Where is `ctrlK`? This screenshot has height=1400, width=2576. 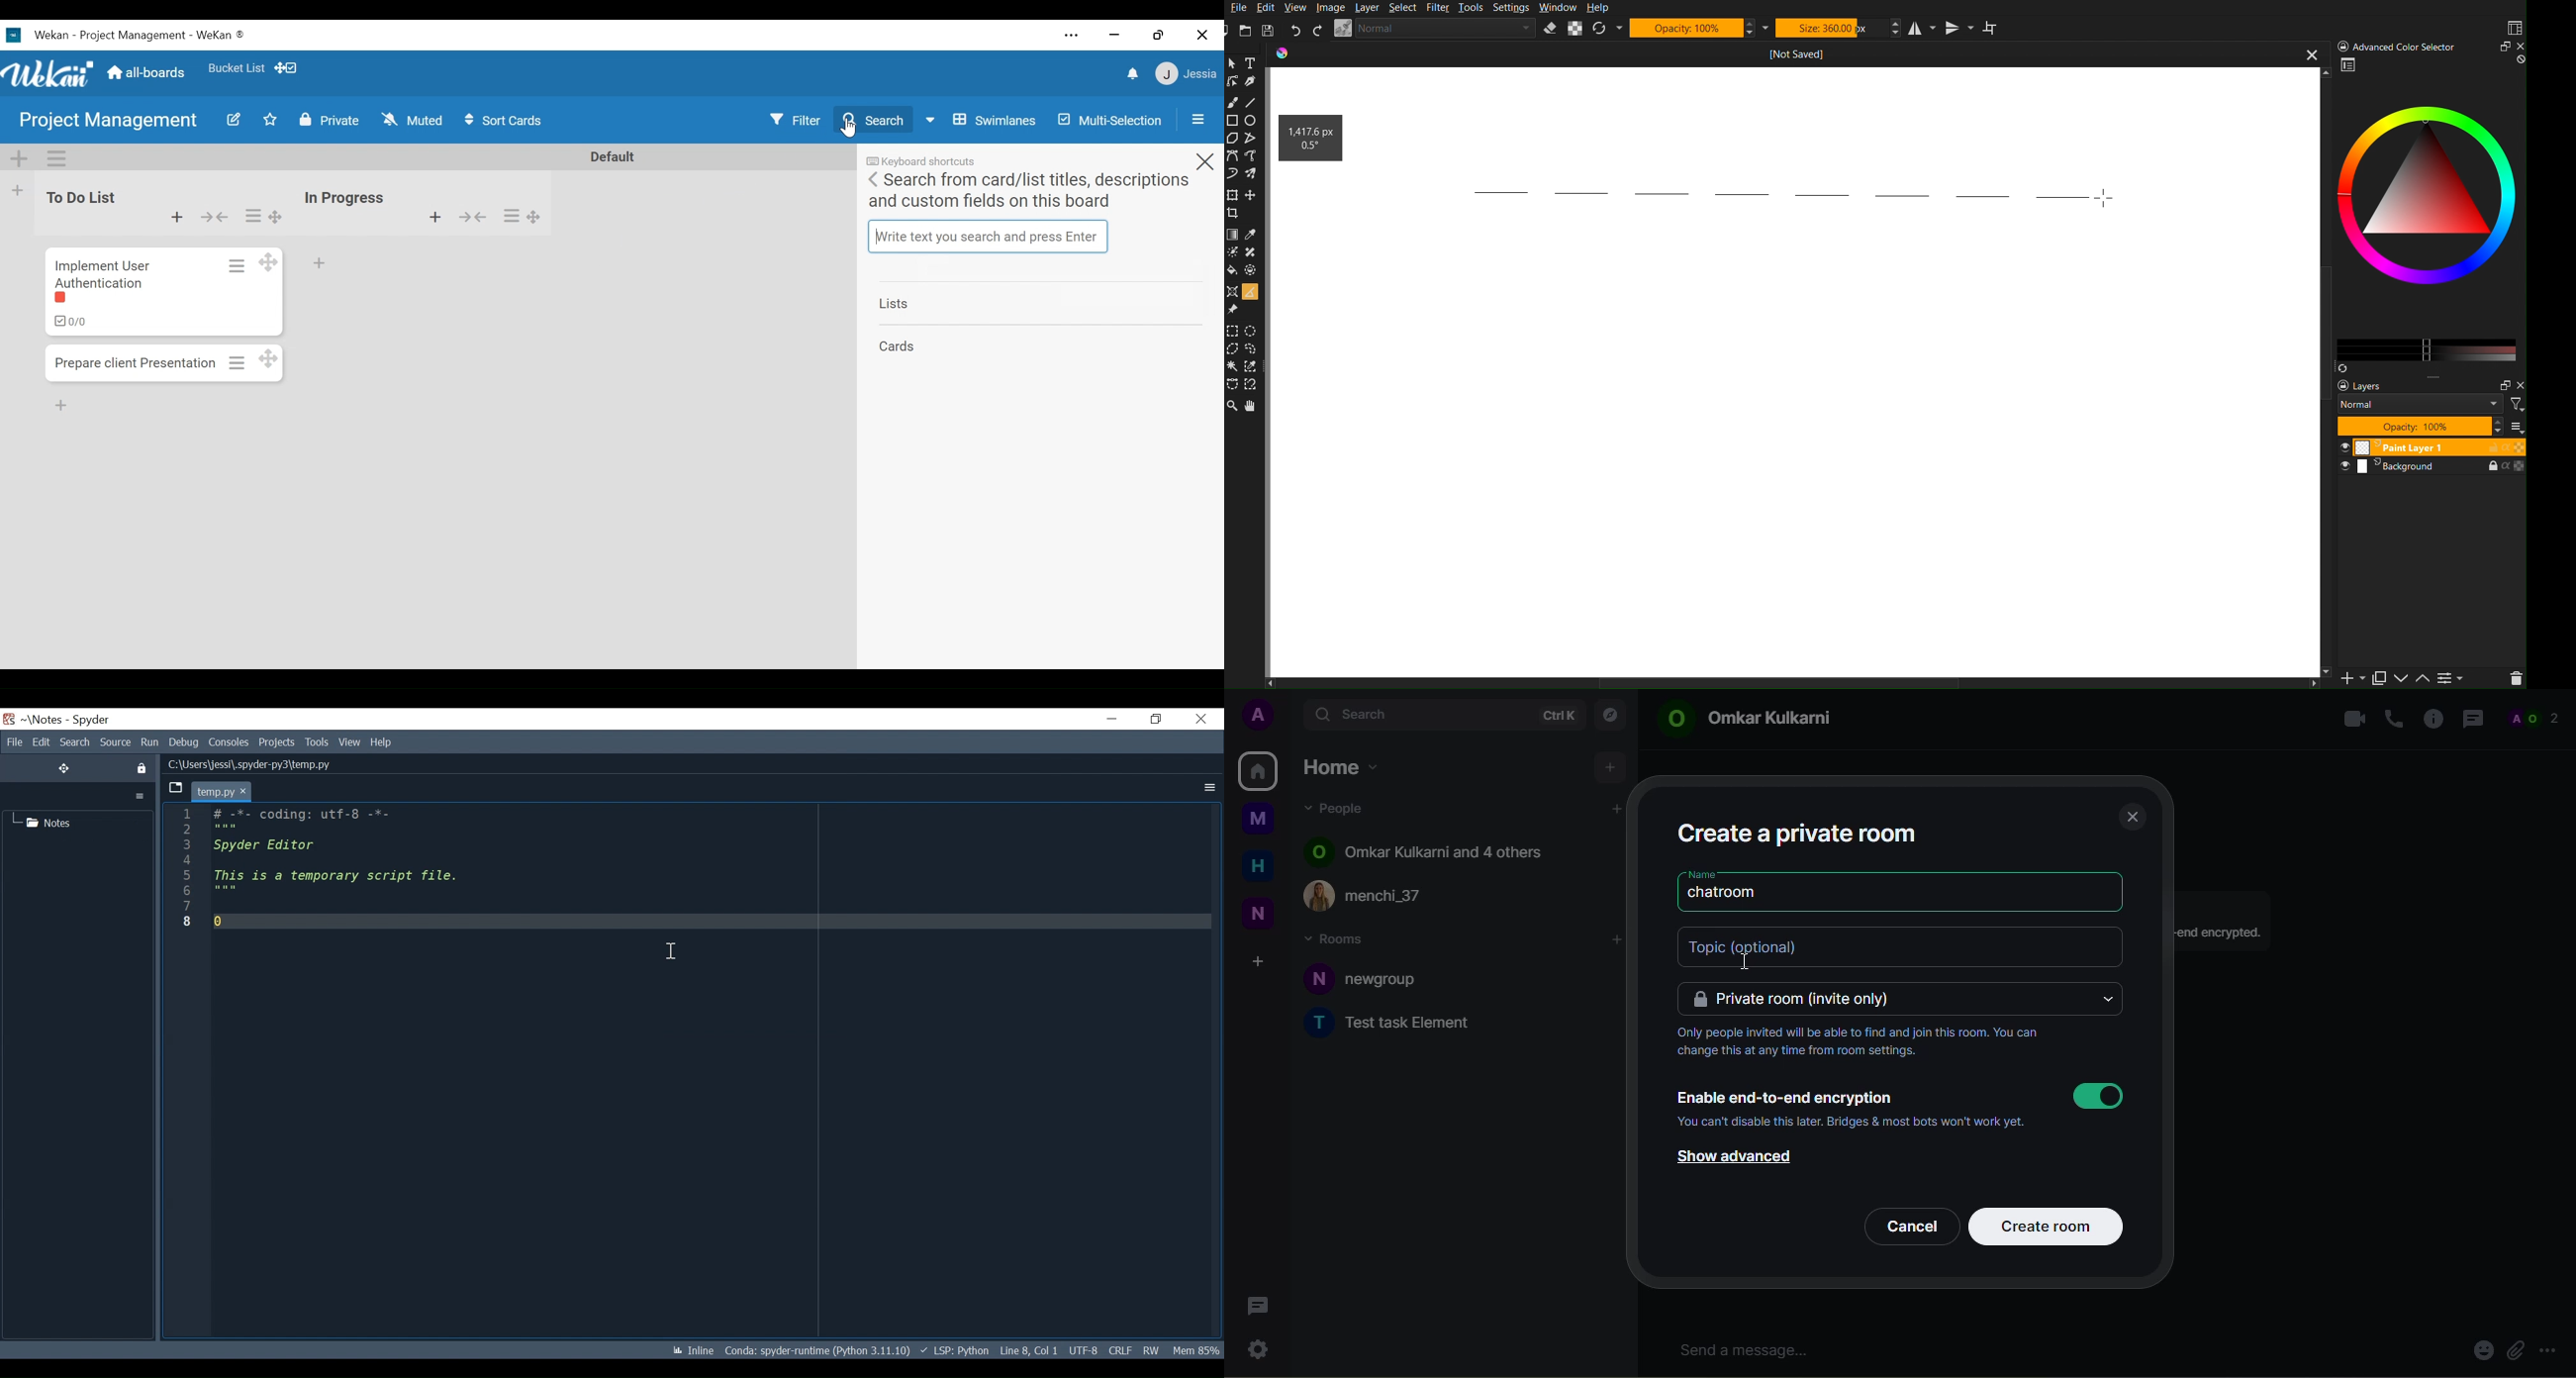
ctrlK is located at coordinates (1558, 716).